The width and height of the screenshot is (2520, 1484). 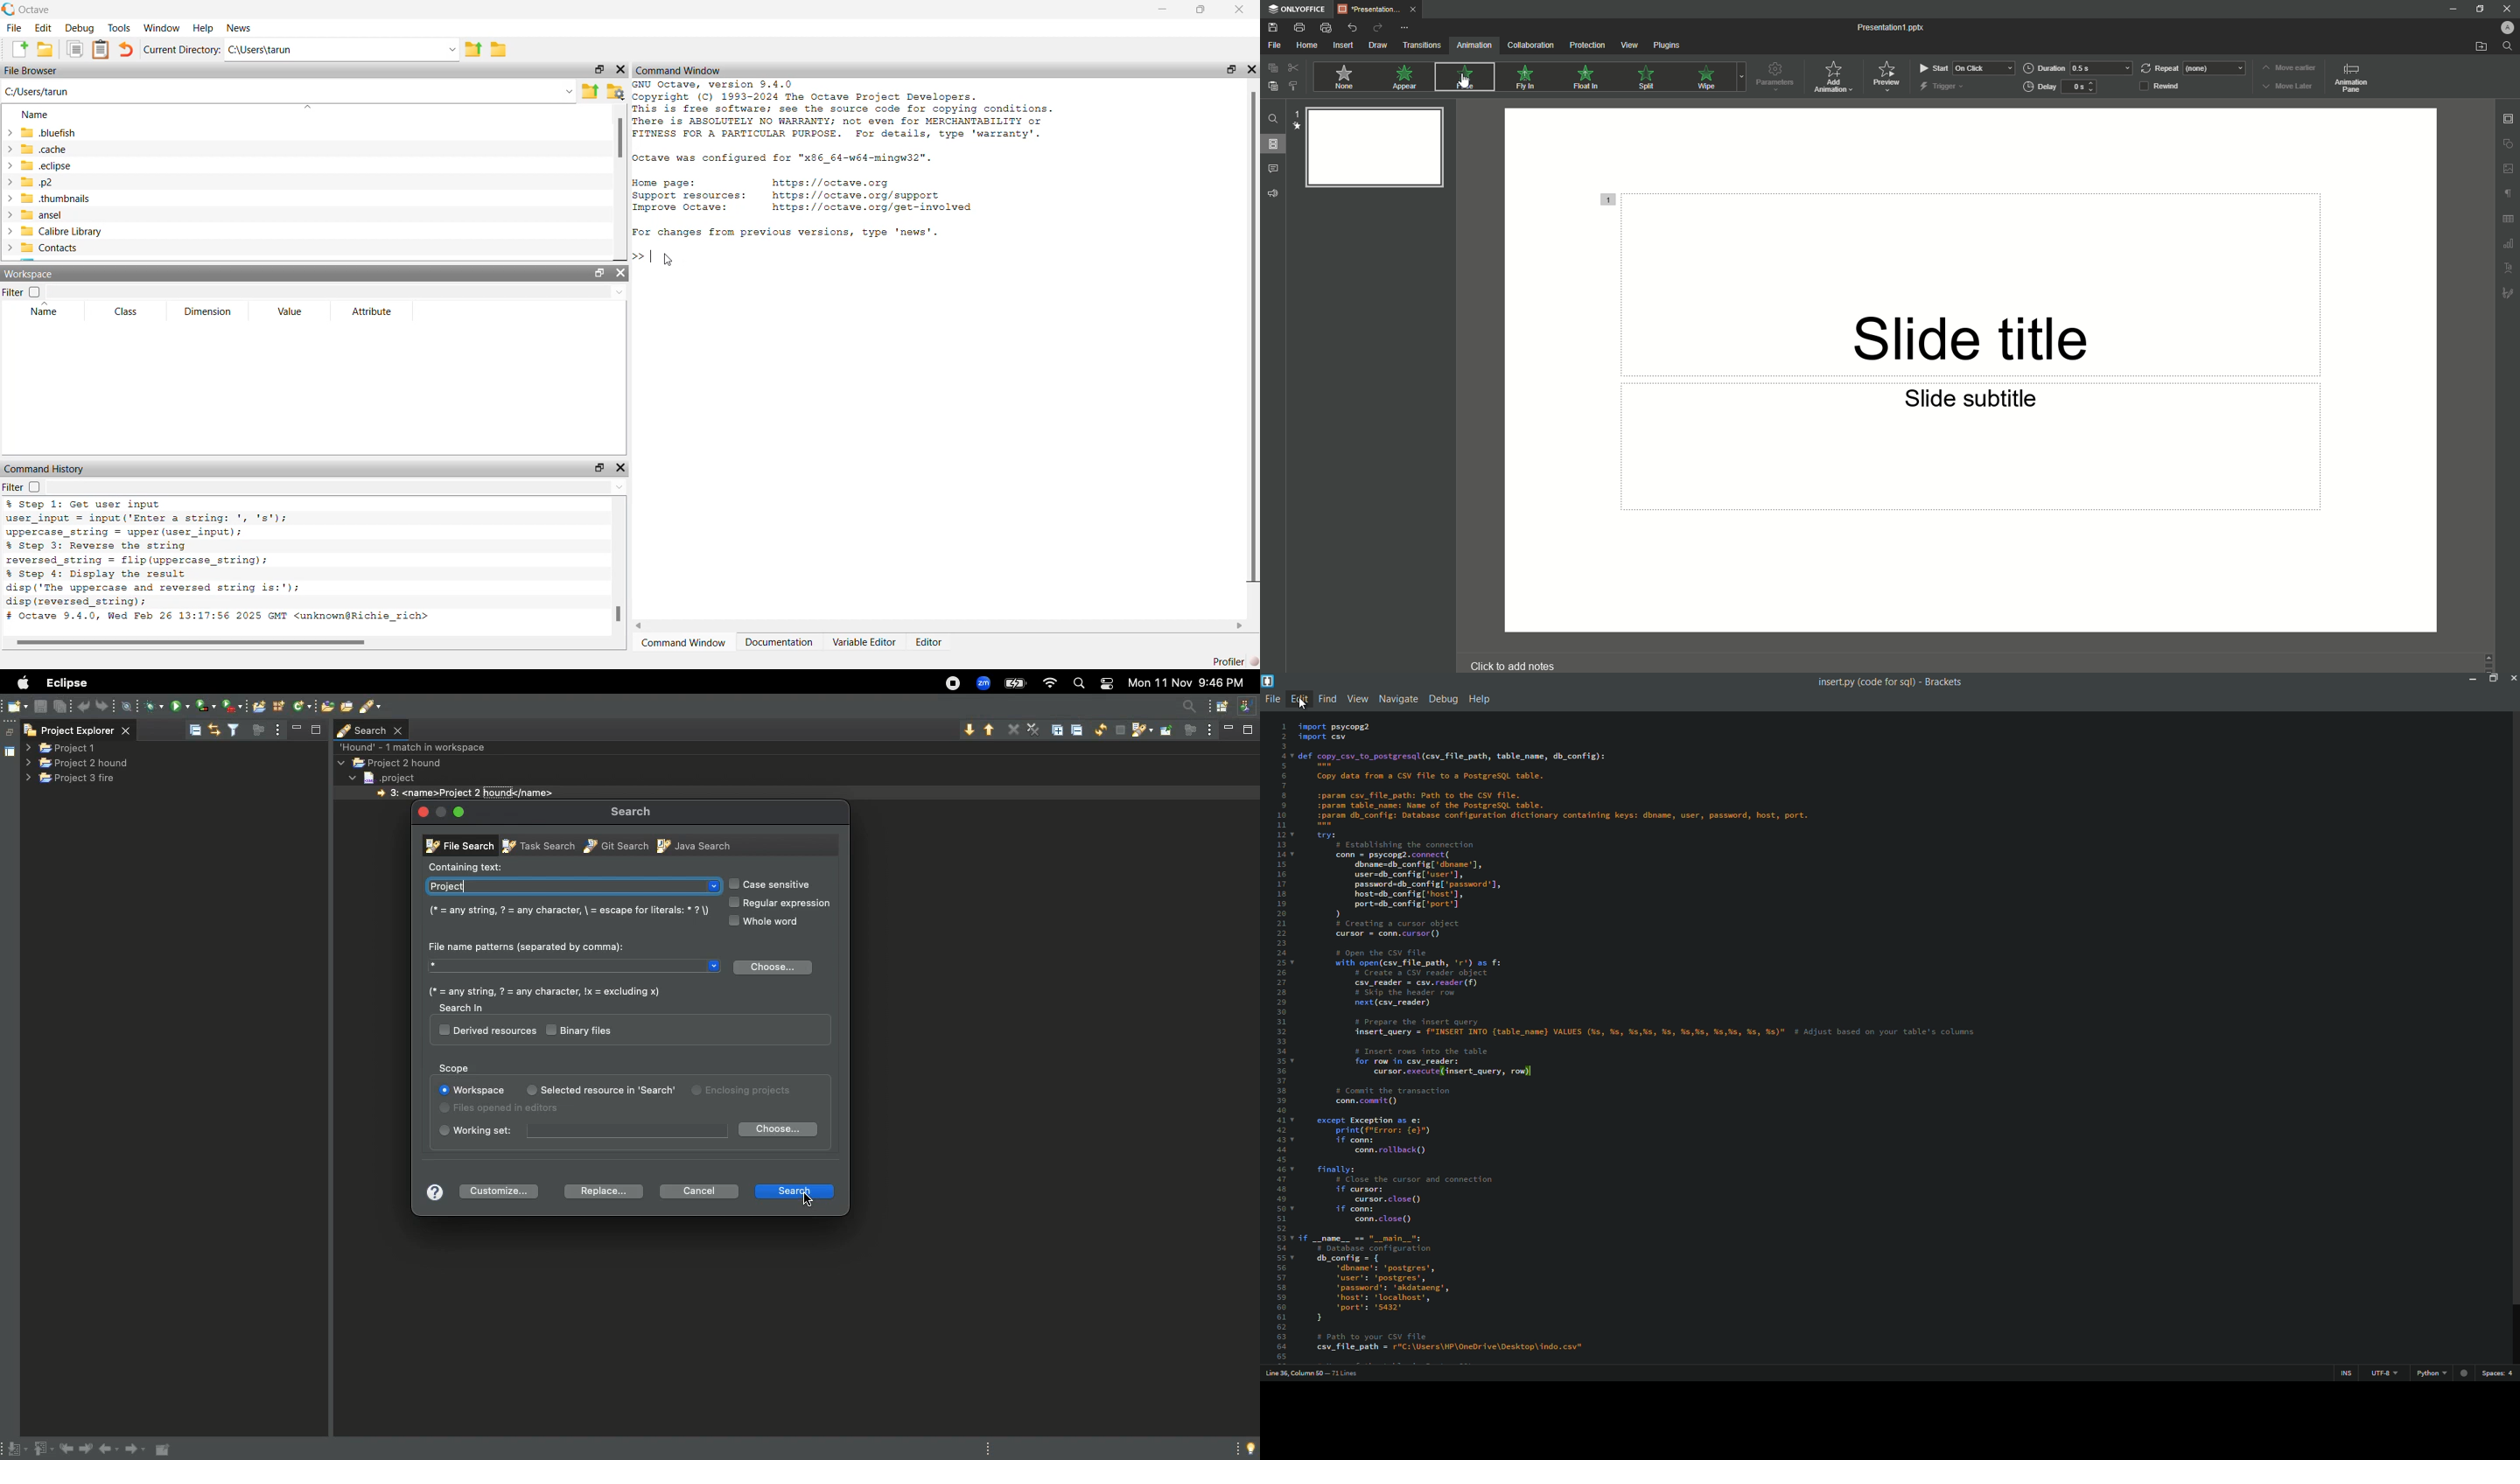 I want to click on Binary files, so click(x=582, y=1030).